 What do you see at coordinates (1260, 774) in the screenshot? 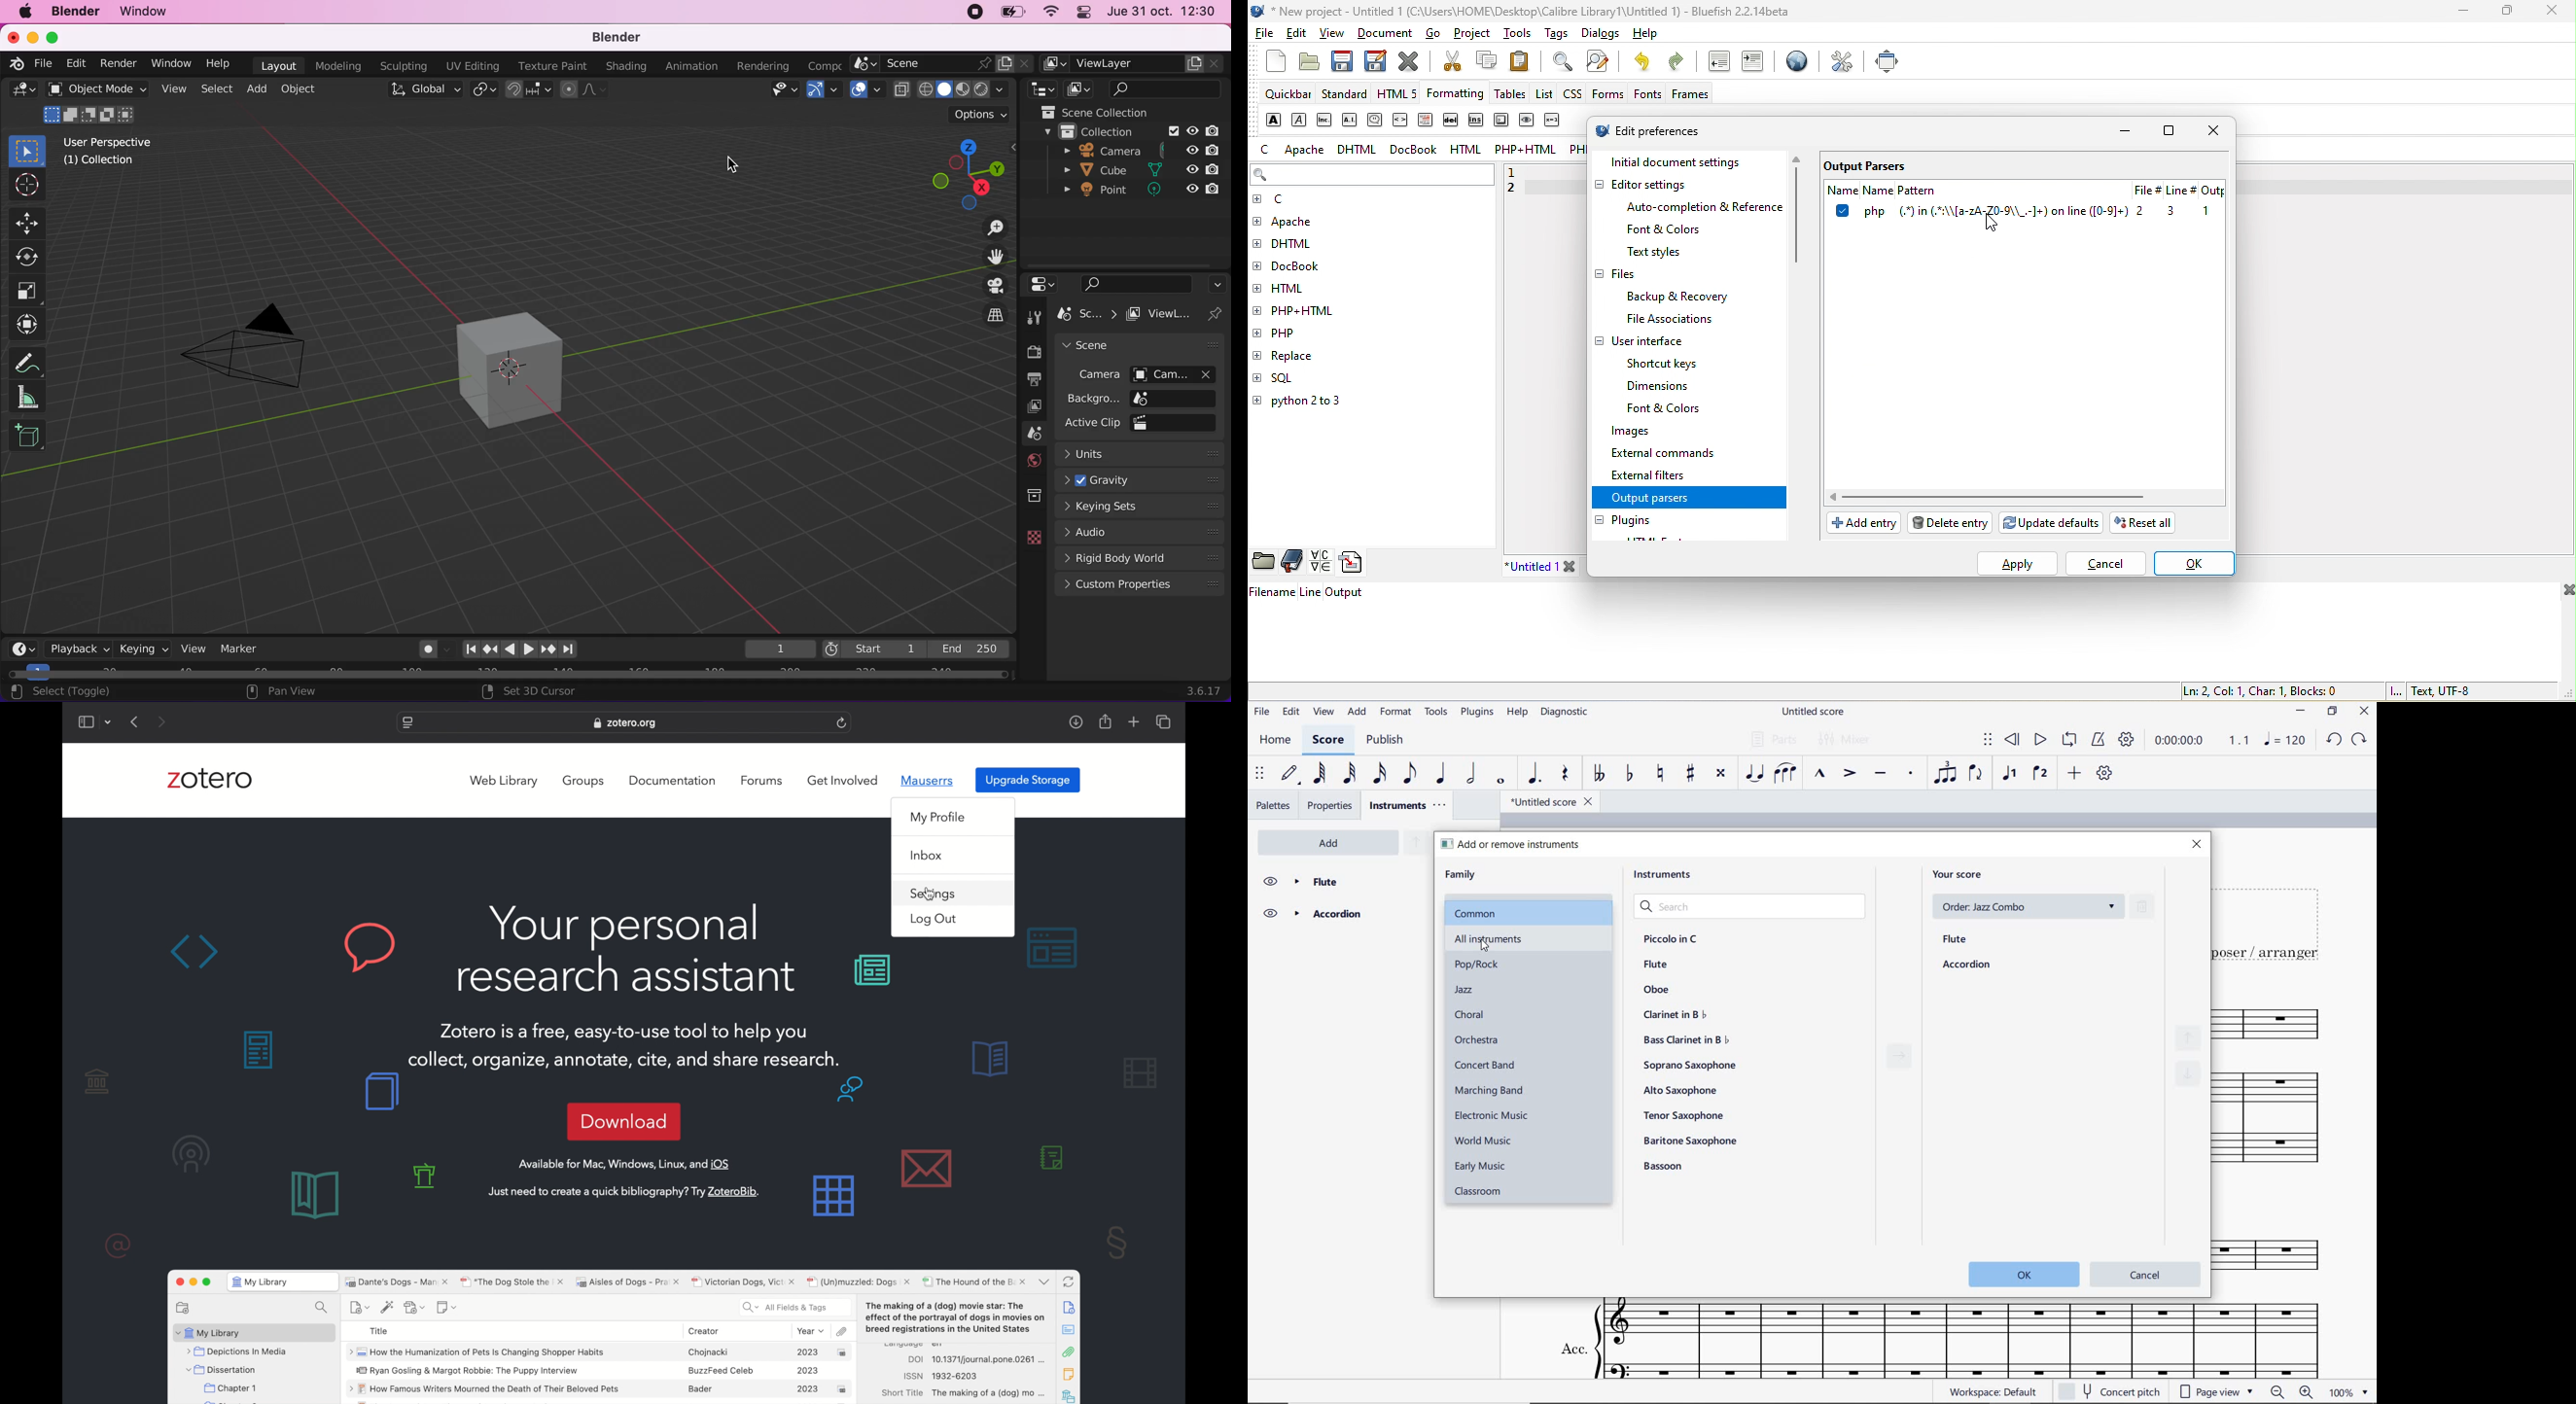
I see `select to move` at bounding box center [1260, 774].